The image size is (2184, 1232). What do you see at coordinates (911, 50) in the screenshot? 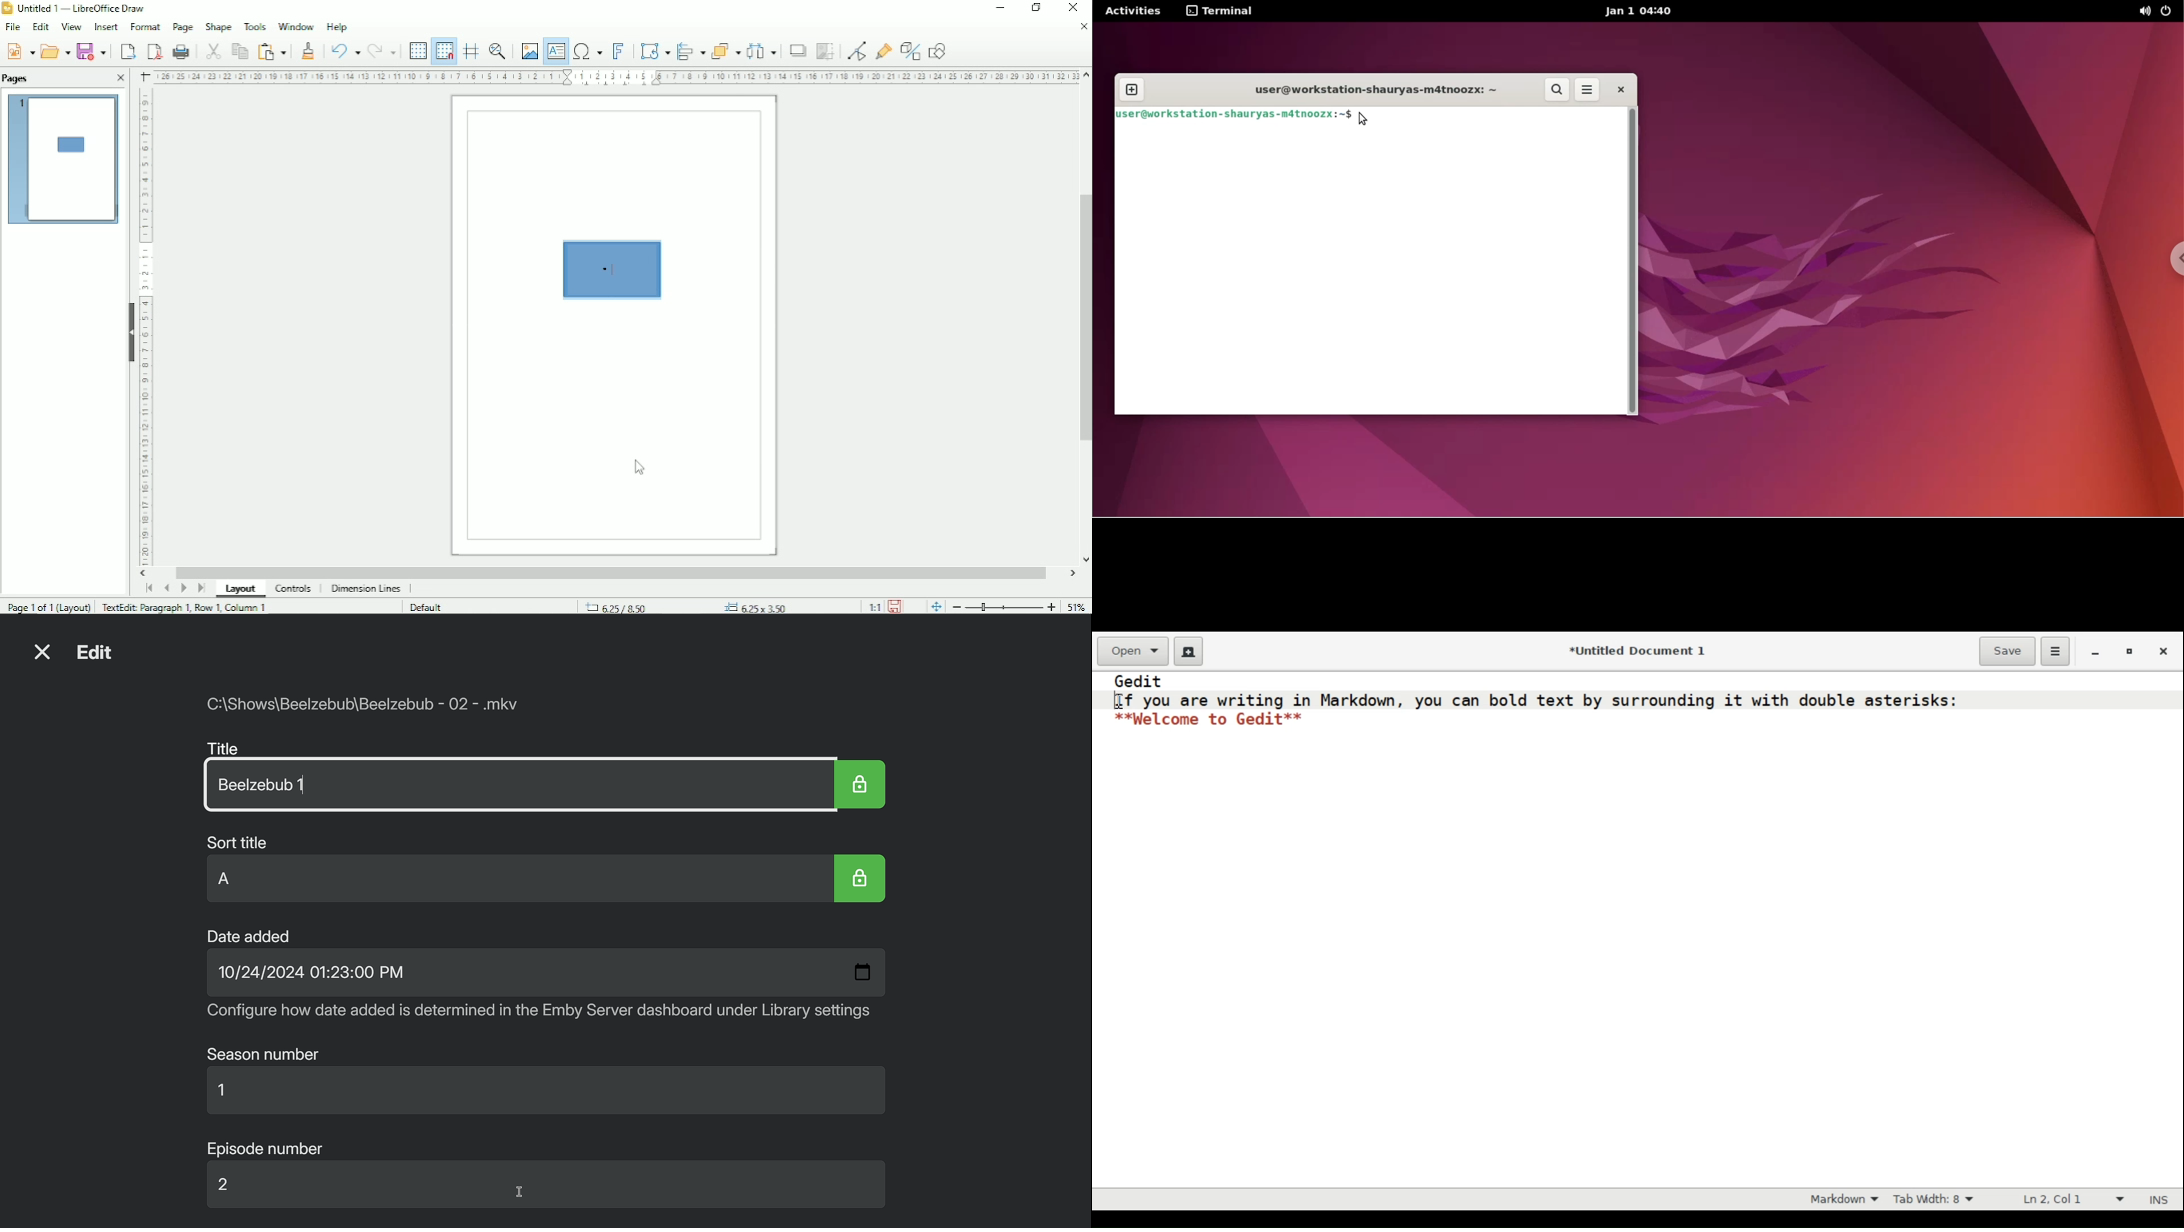
I see `Toggle extrusion` at bounding box center [911, 50].